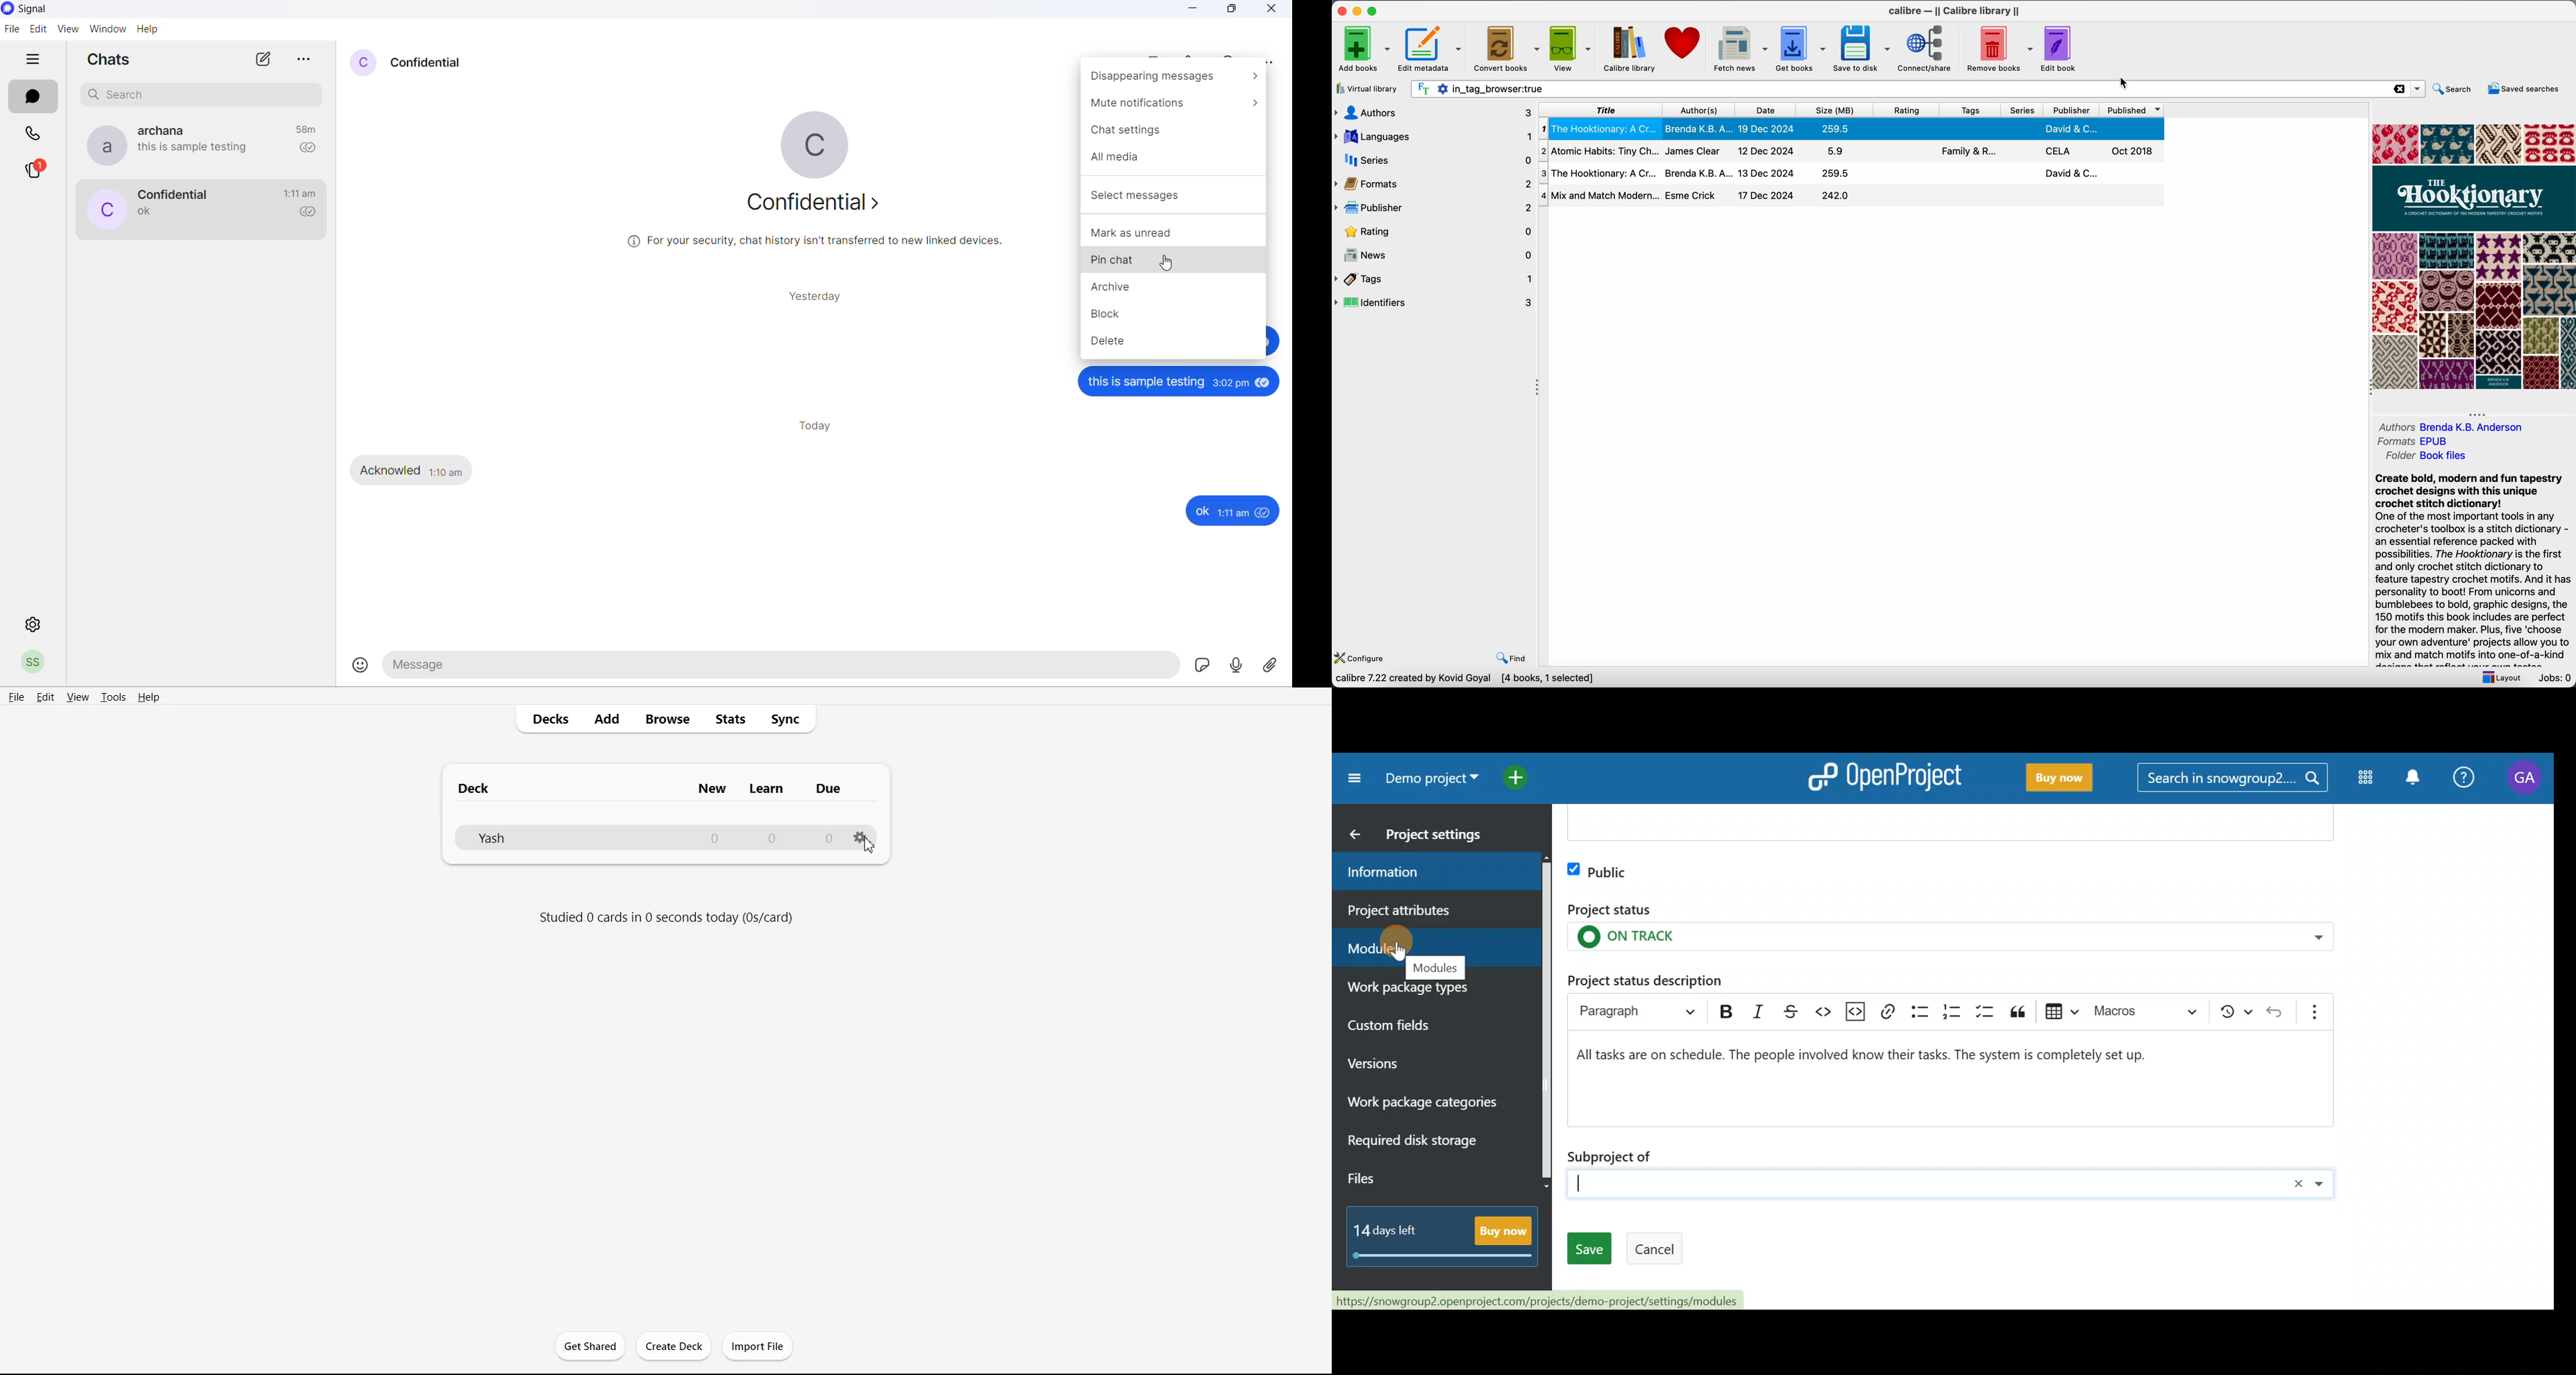  What do you see at coordinates (1171, 106) in the screenshot?
I see `mute notification` at bounding box center [1171, 106].